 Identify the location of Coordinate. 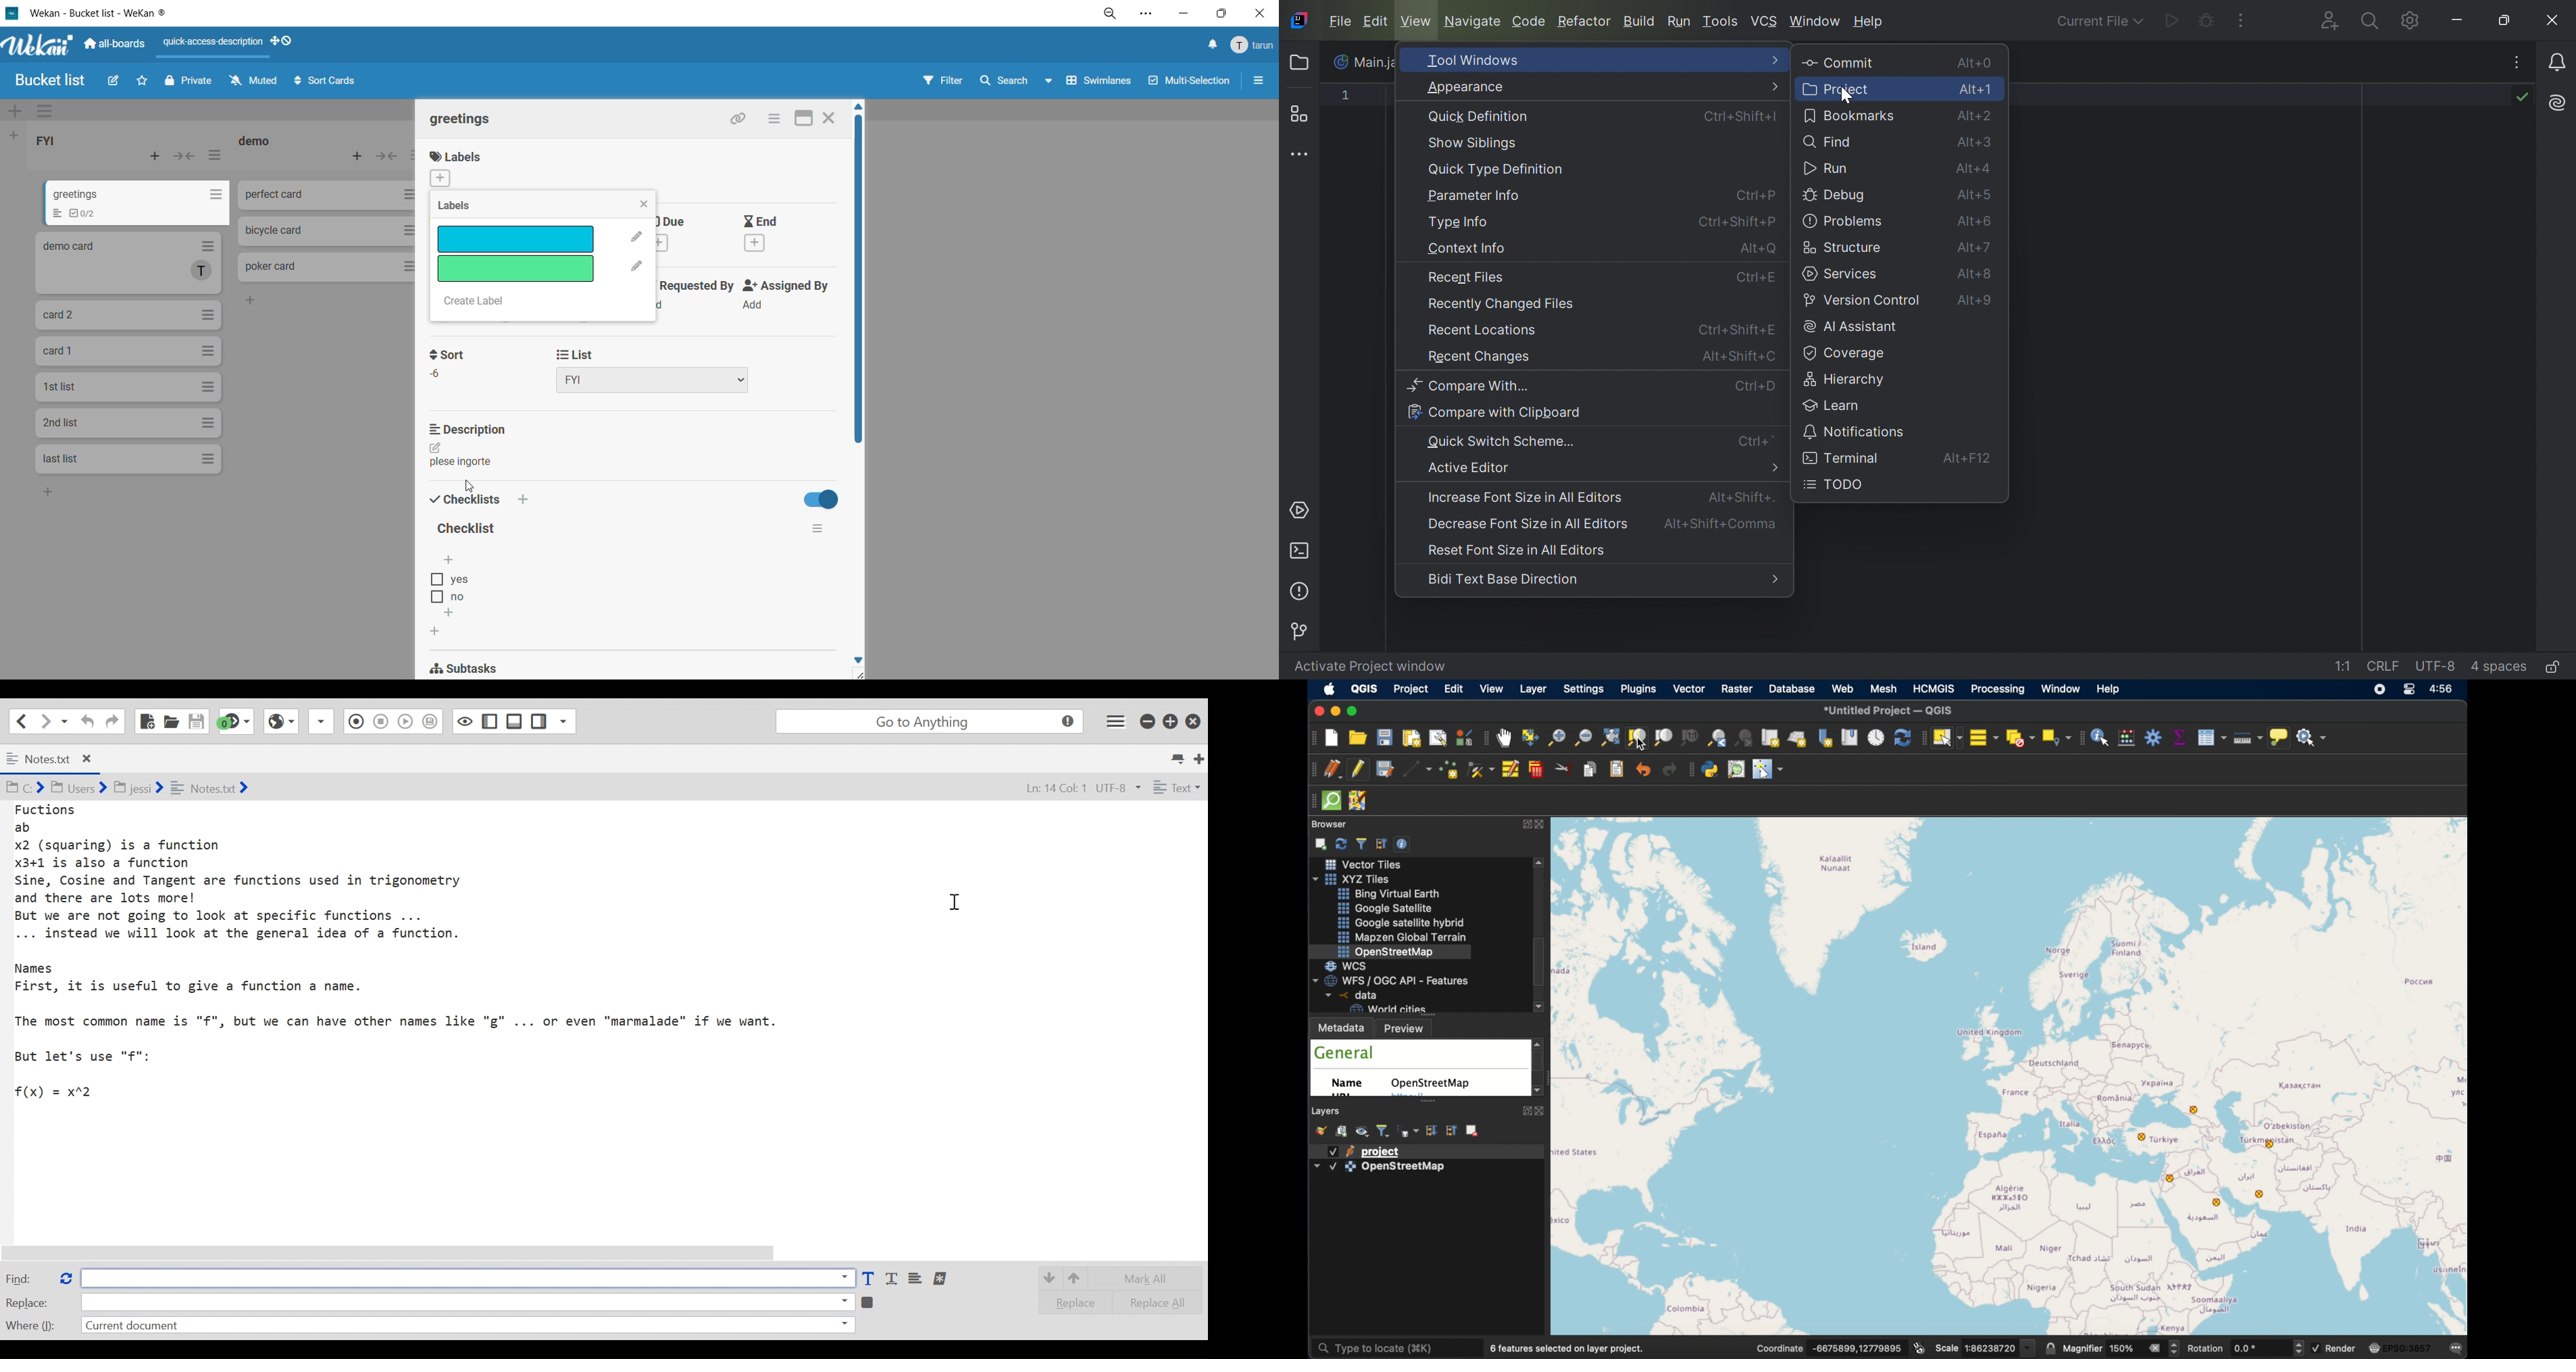
(1780, 1348).